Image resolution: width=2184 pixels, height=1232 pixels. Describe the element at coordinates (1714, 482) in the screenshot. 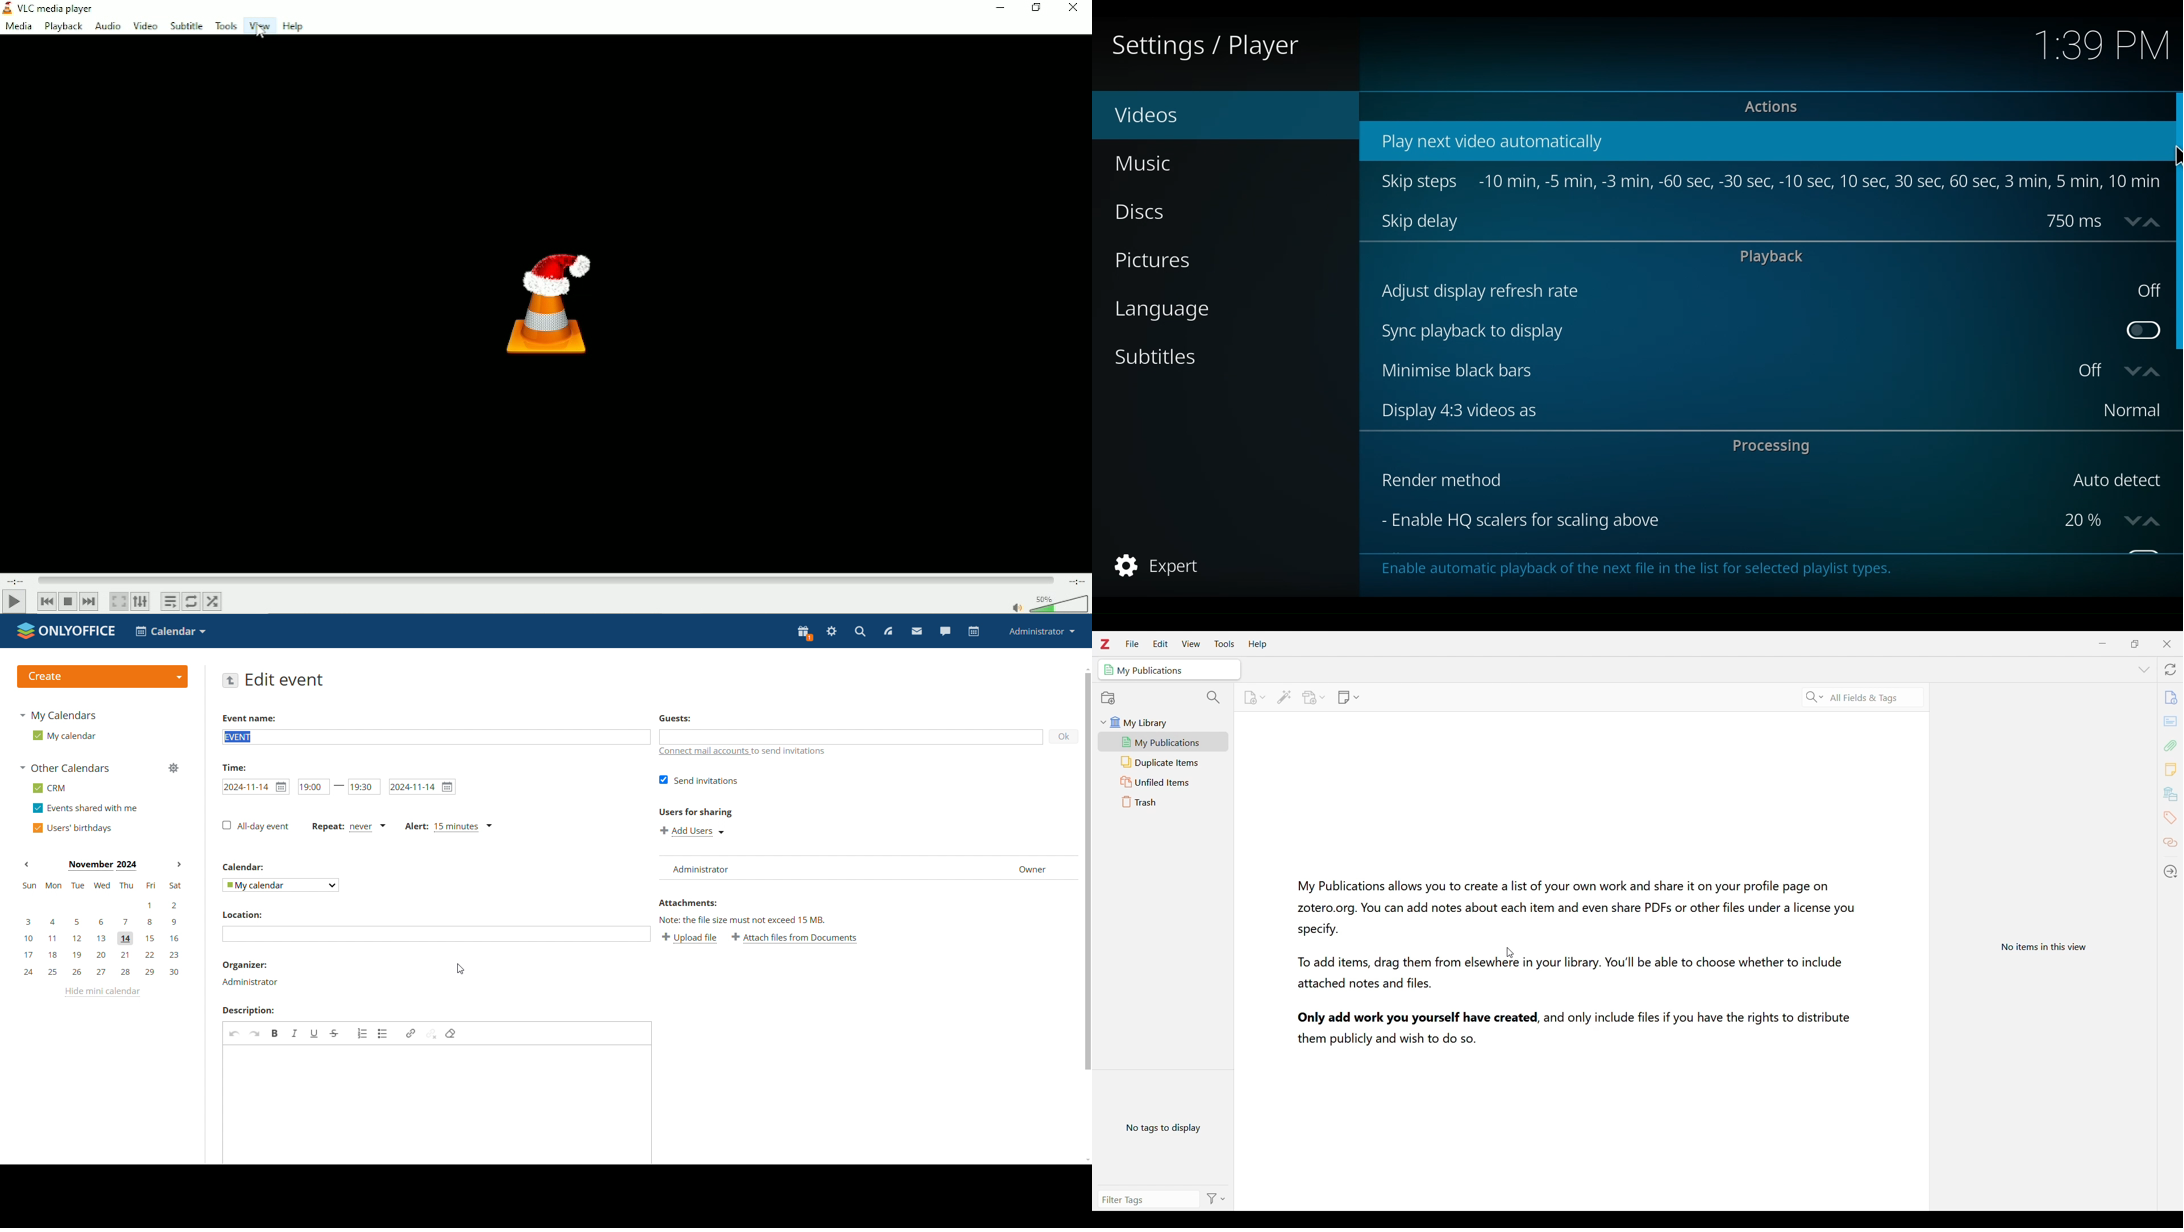

I see `Render method` at that location.